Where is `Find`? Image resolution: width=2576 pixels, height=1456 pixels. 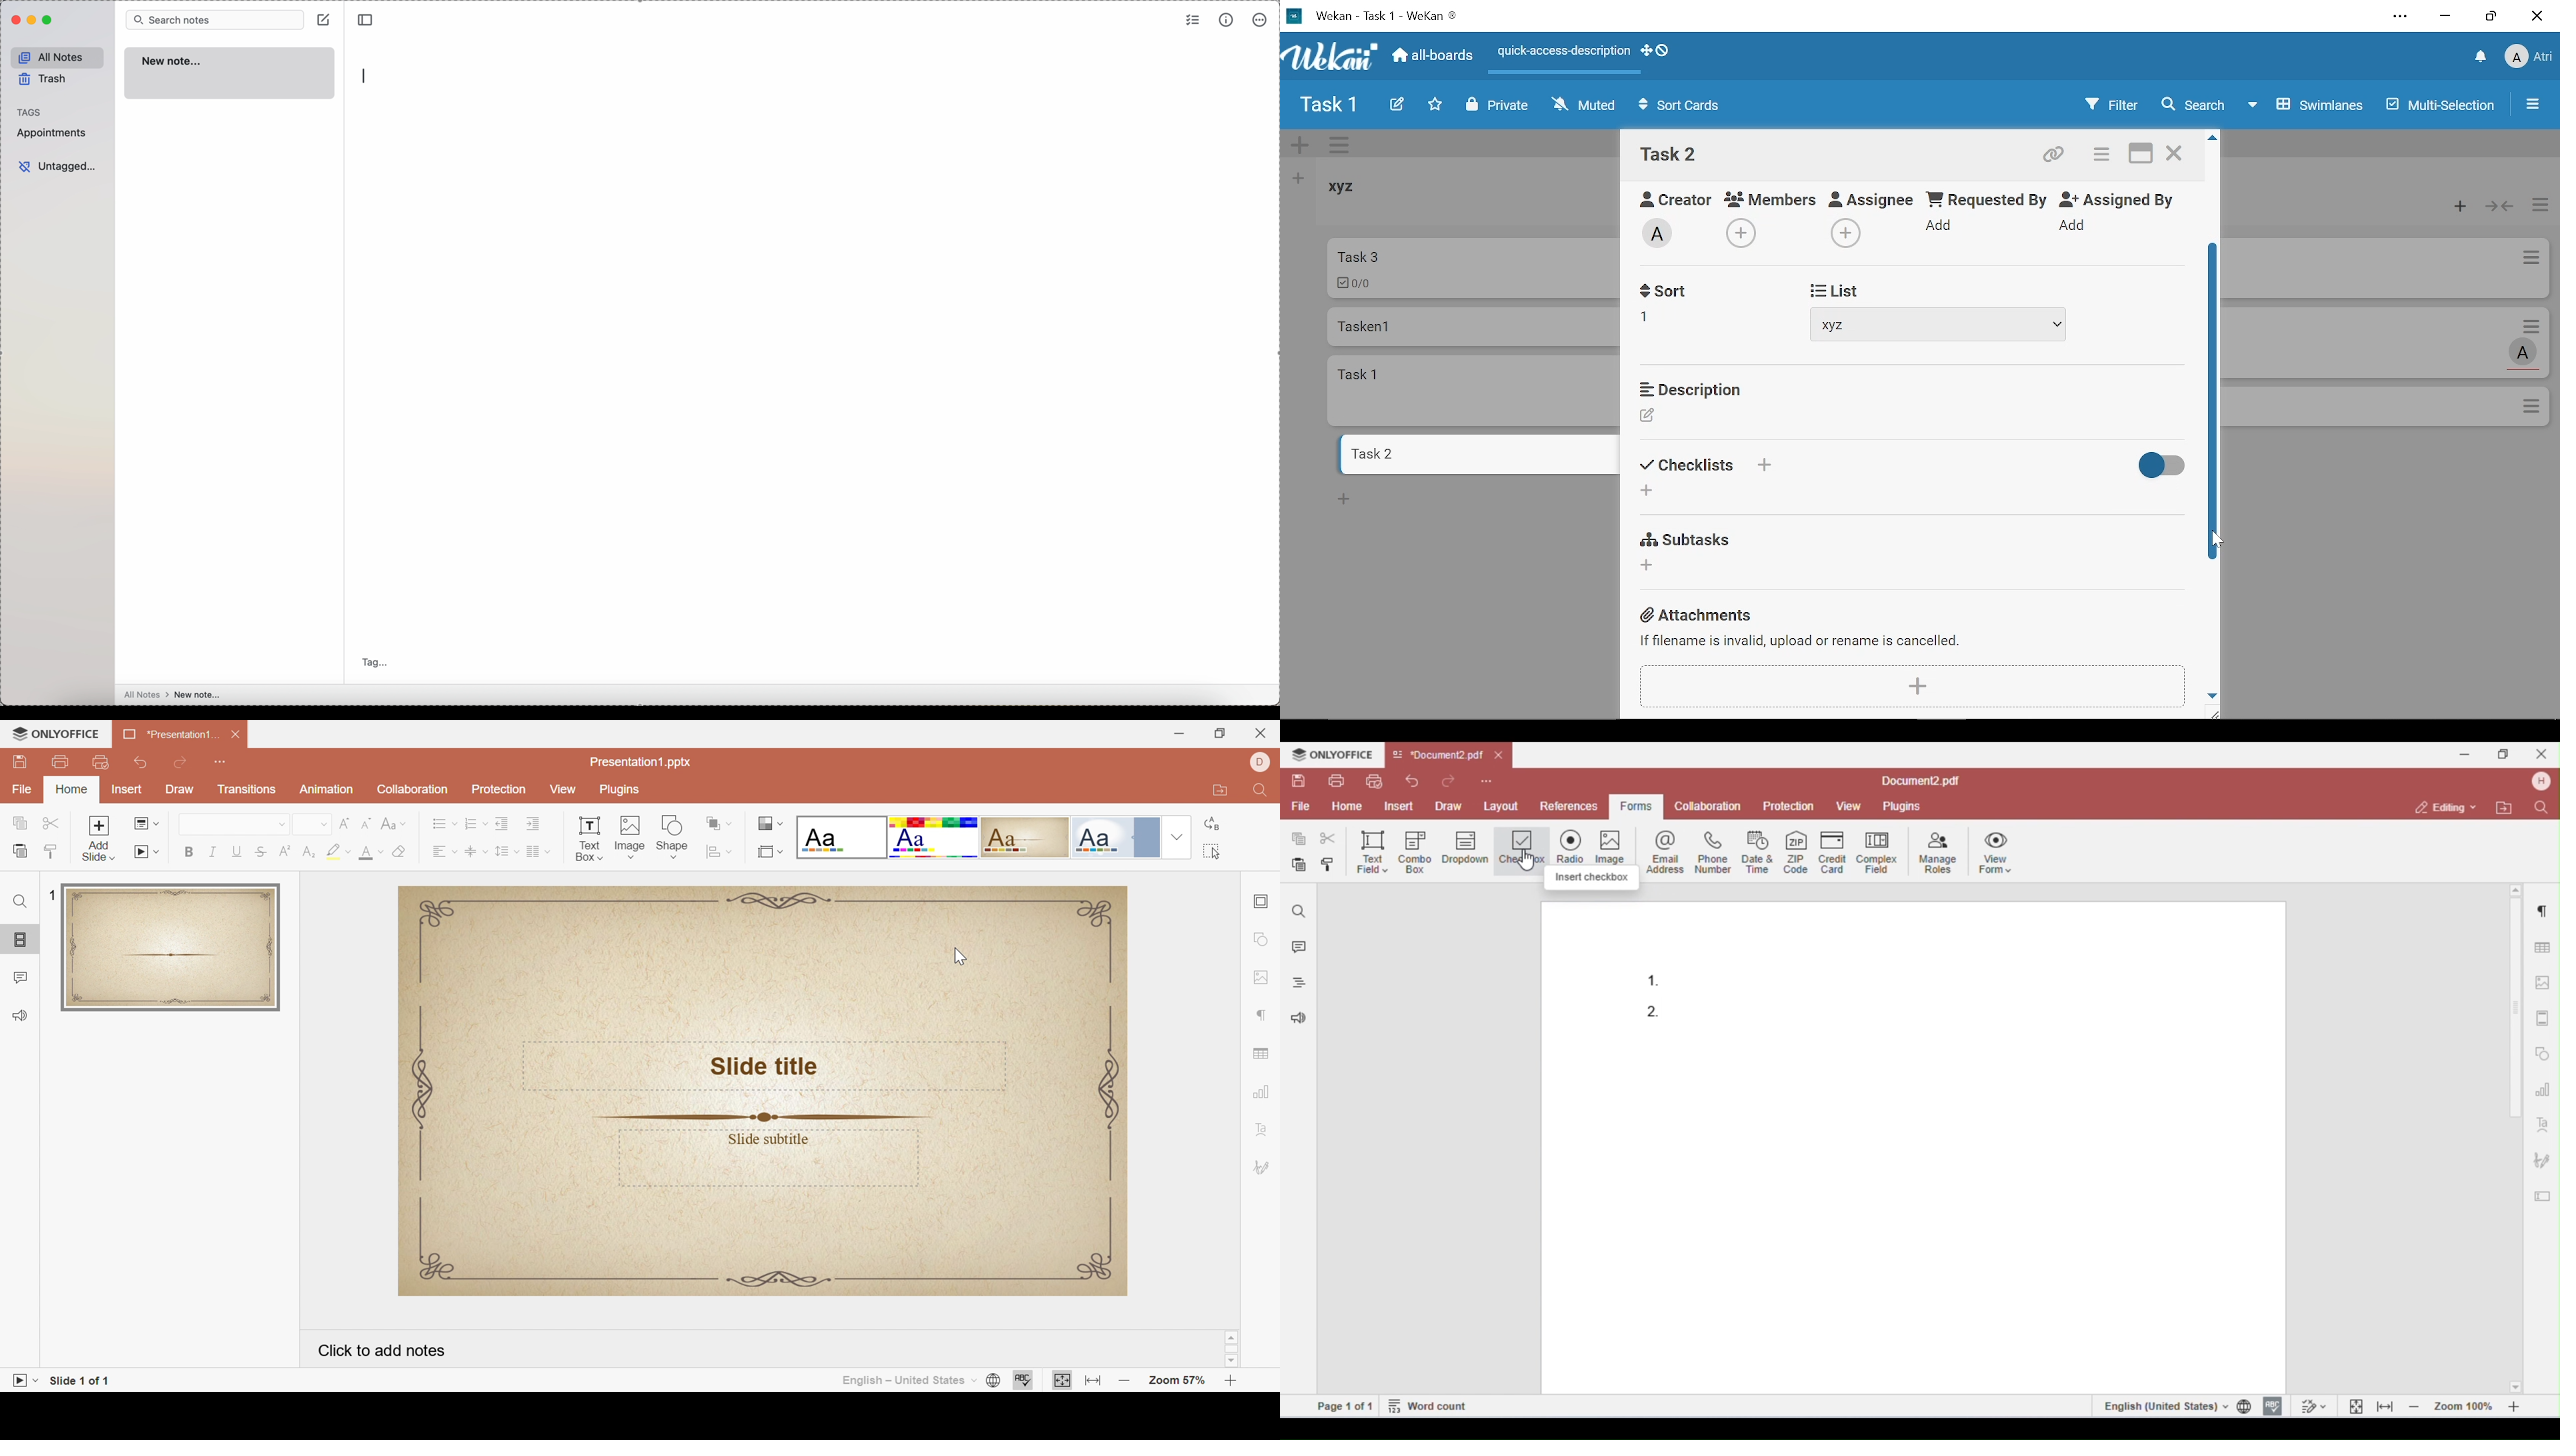 Find is located at coordinates (1265, 790).